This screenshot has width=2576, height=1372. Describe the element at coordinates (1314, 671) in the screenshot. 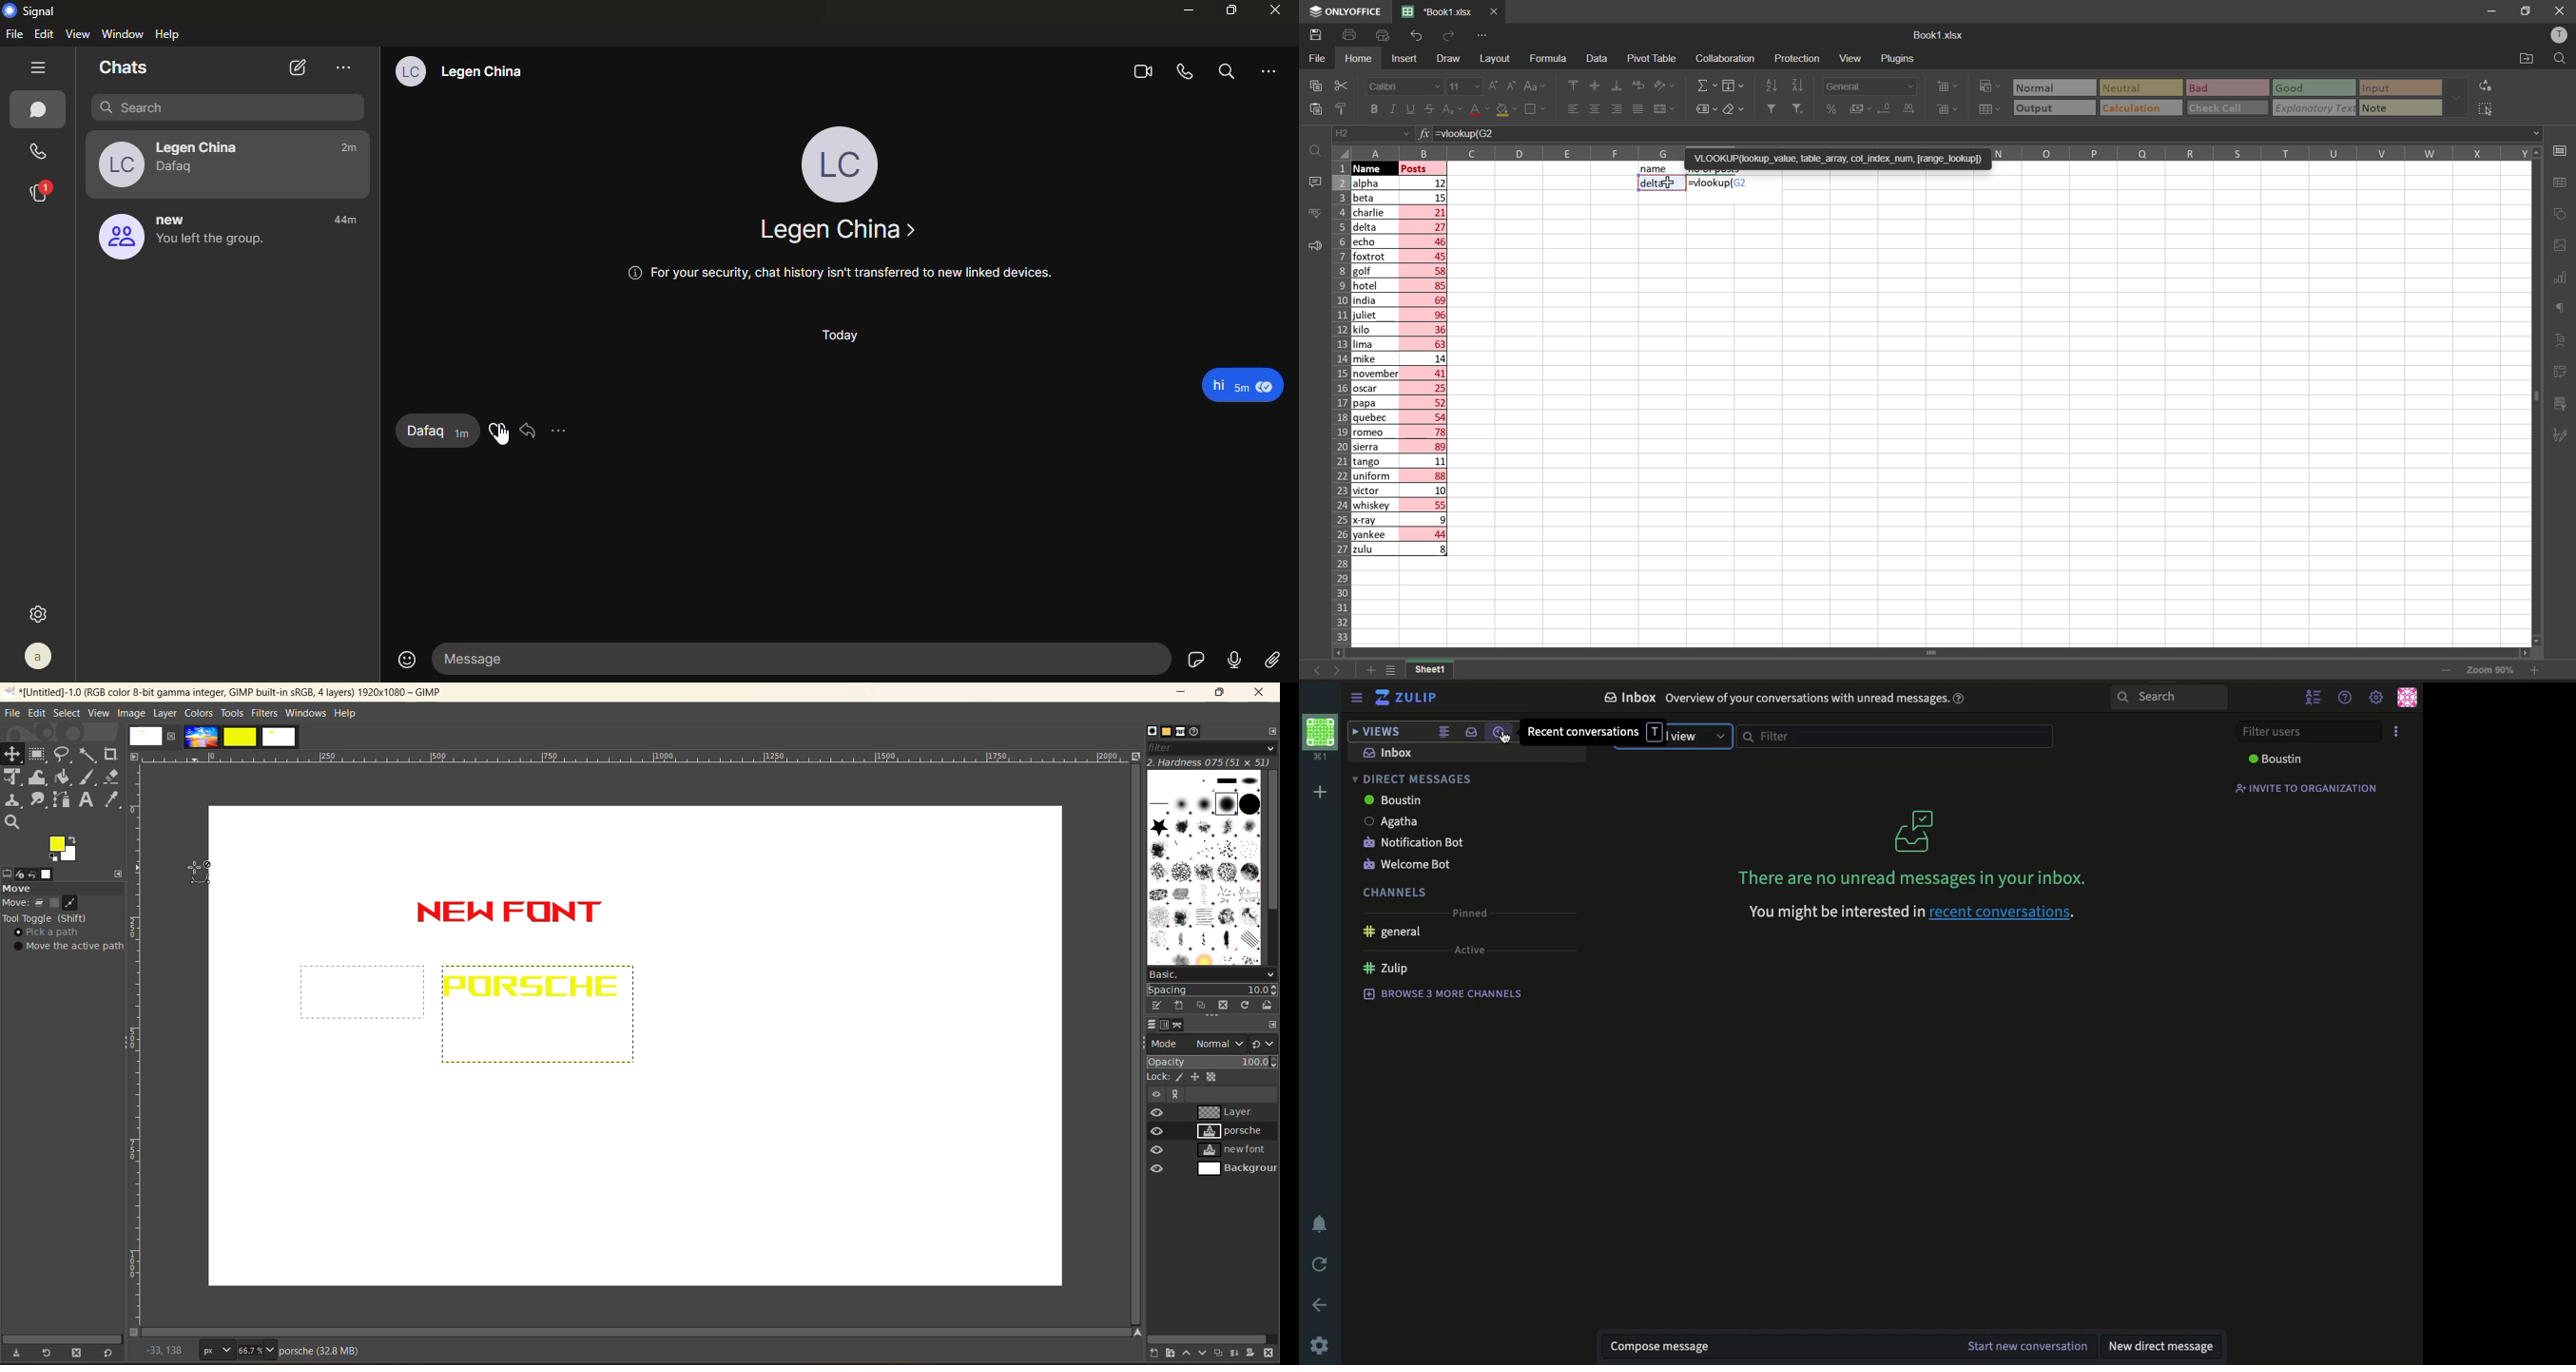

I see `move to the sheet left to the current sheet` at that location.